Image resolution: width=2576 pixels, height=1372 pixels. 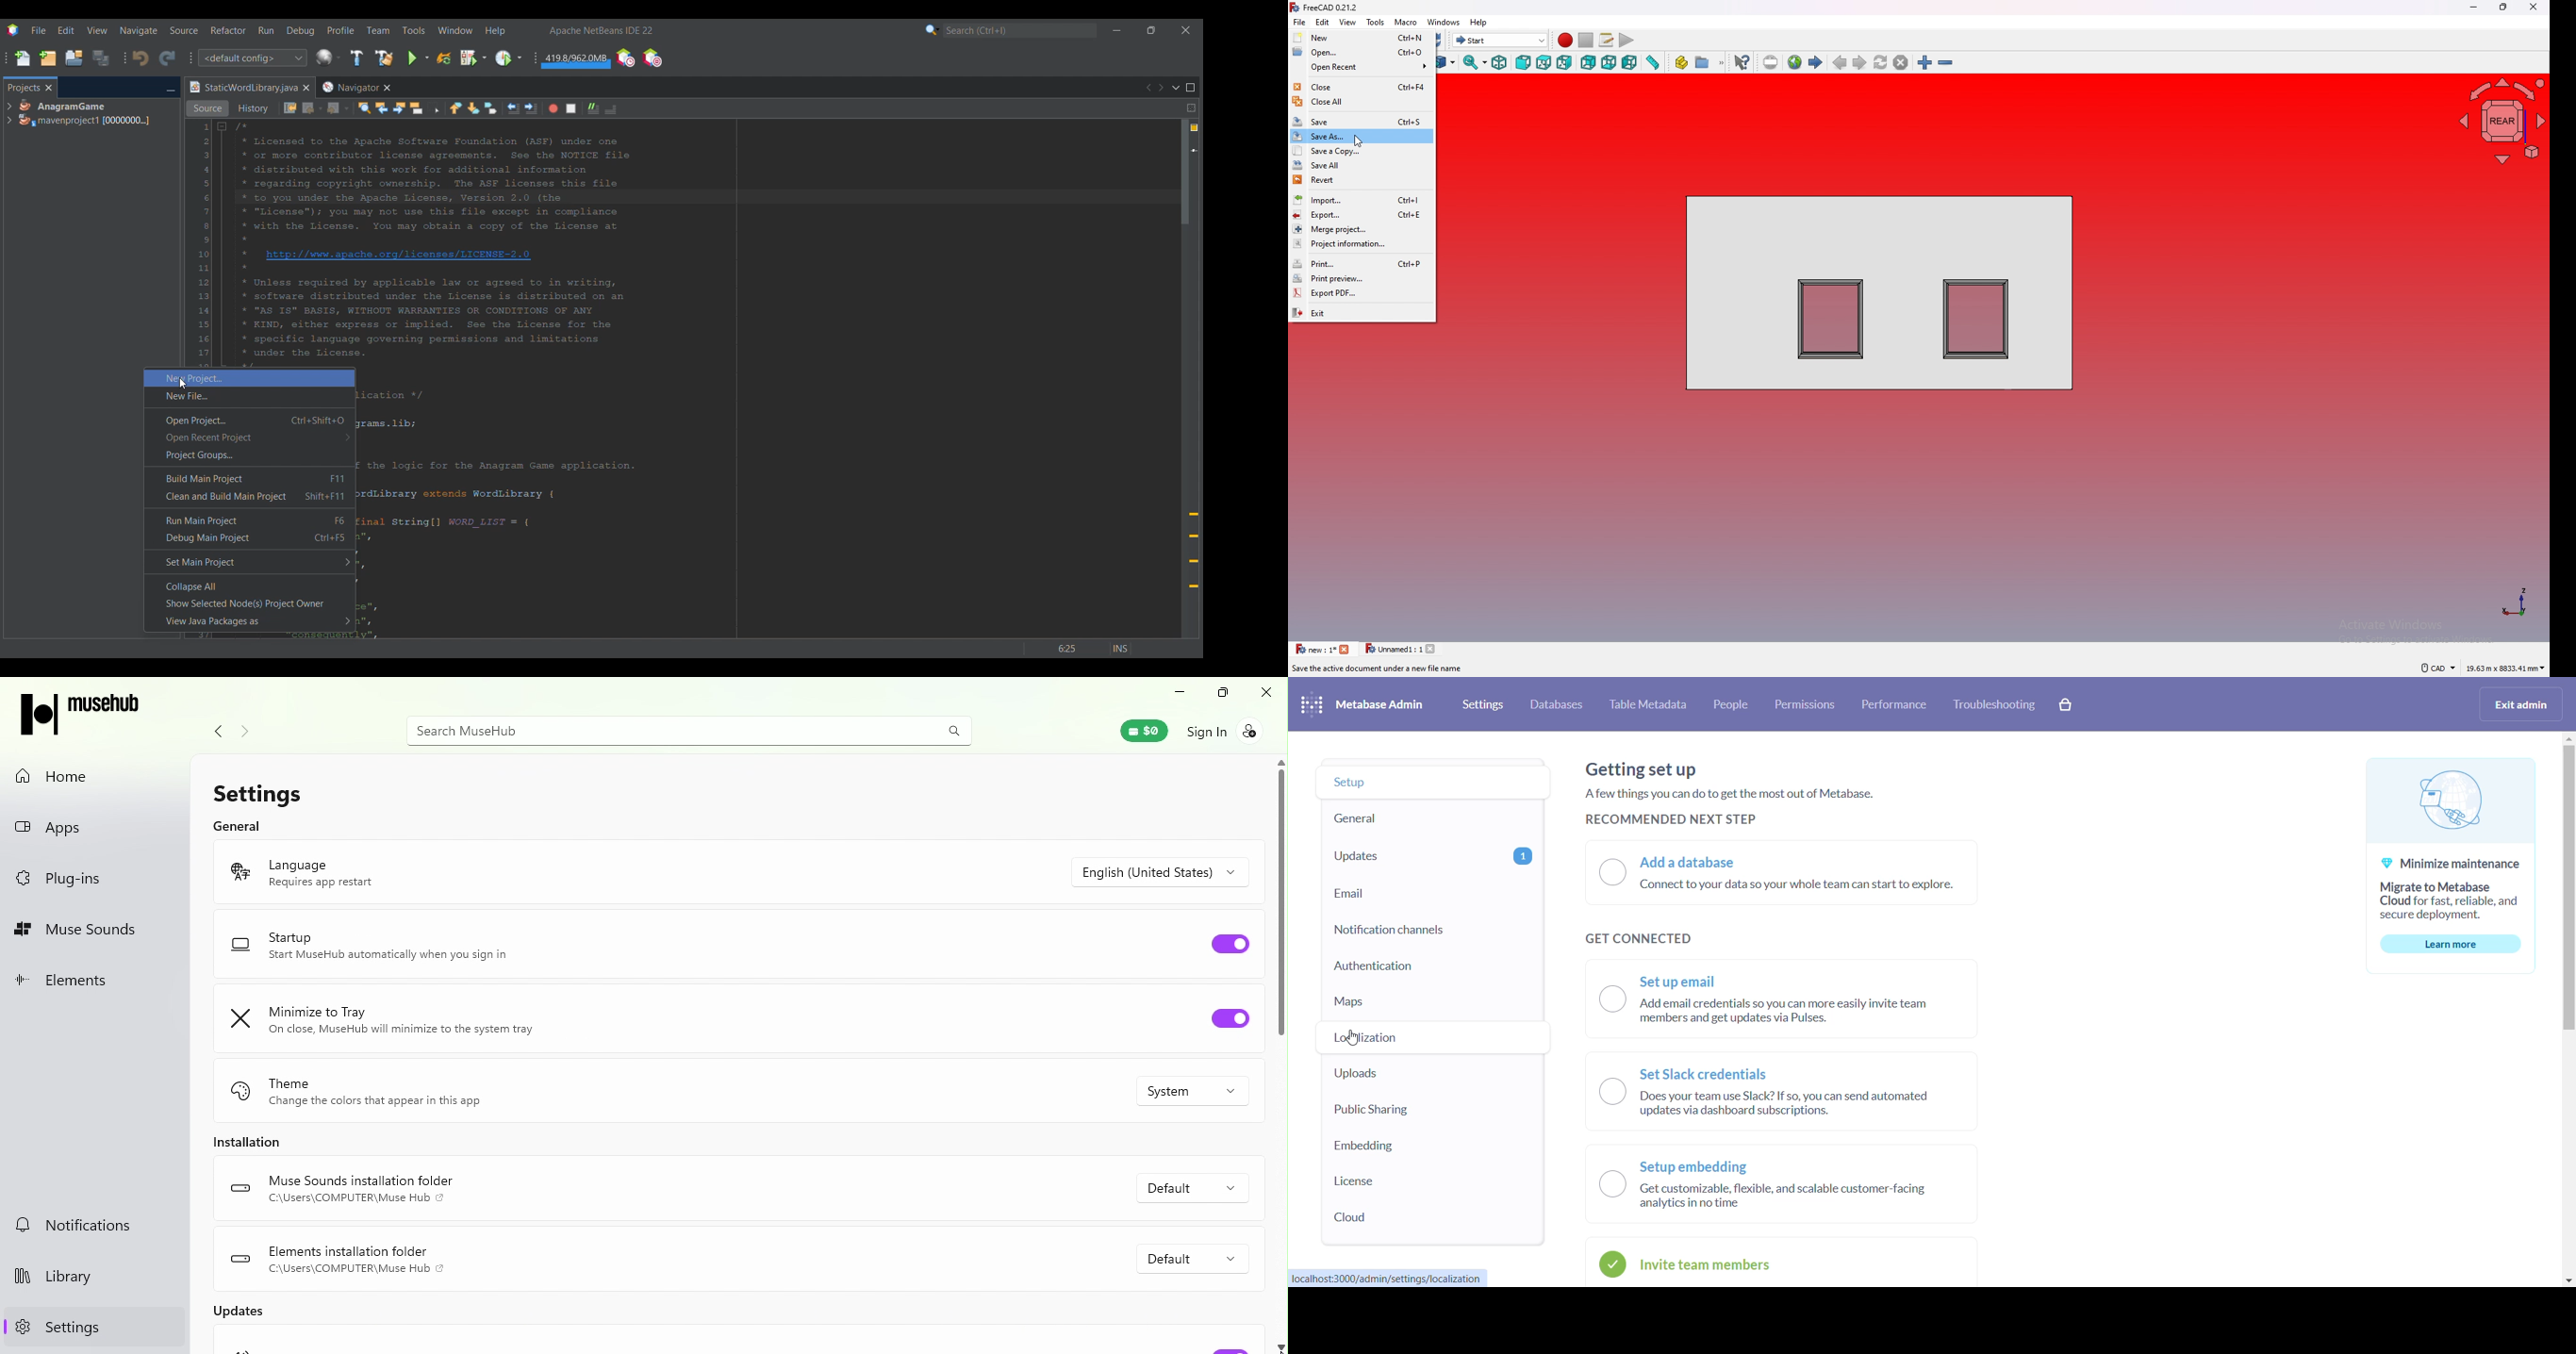 I want to click on Muse sounds, so click(x=82, y=931).